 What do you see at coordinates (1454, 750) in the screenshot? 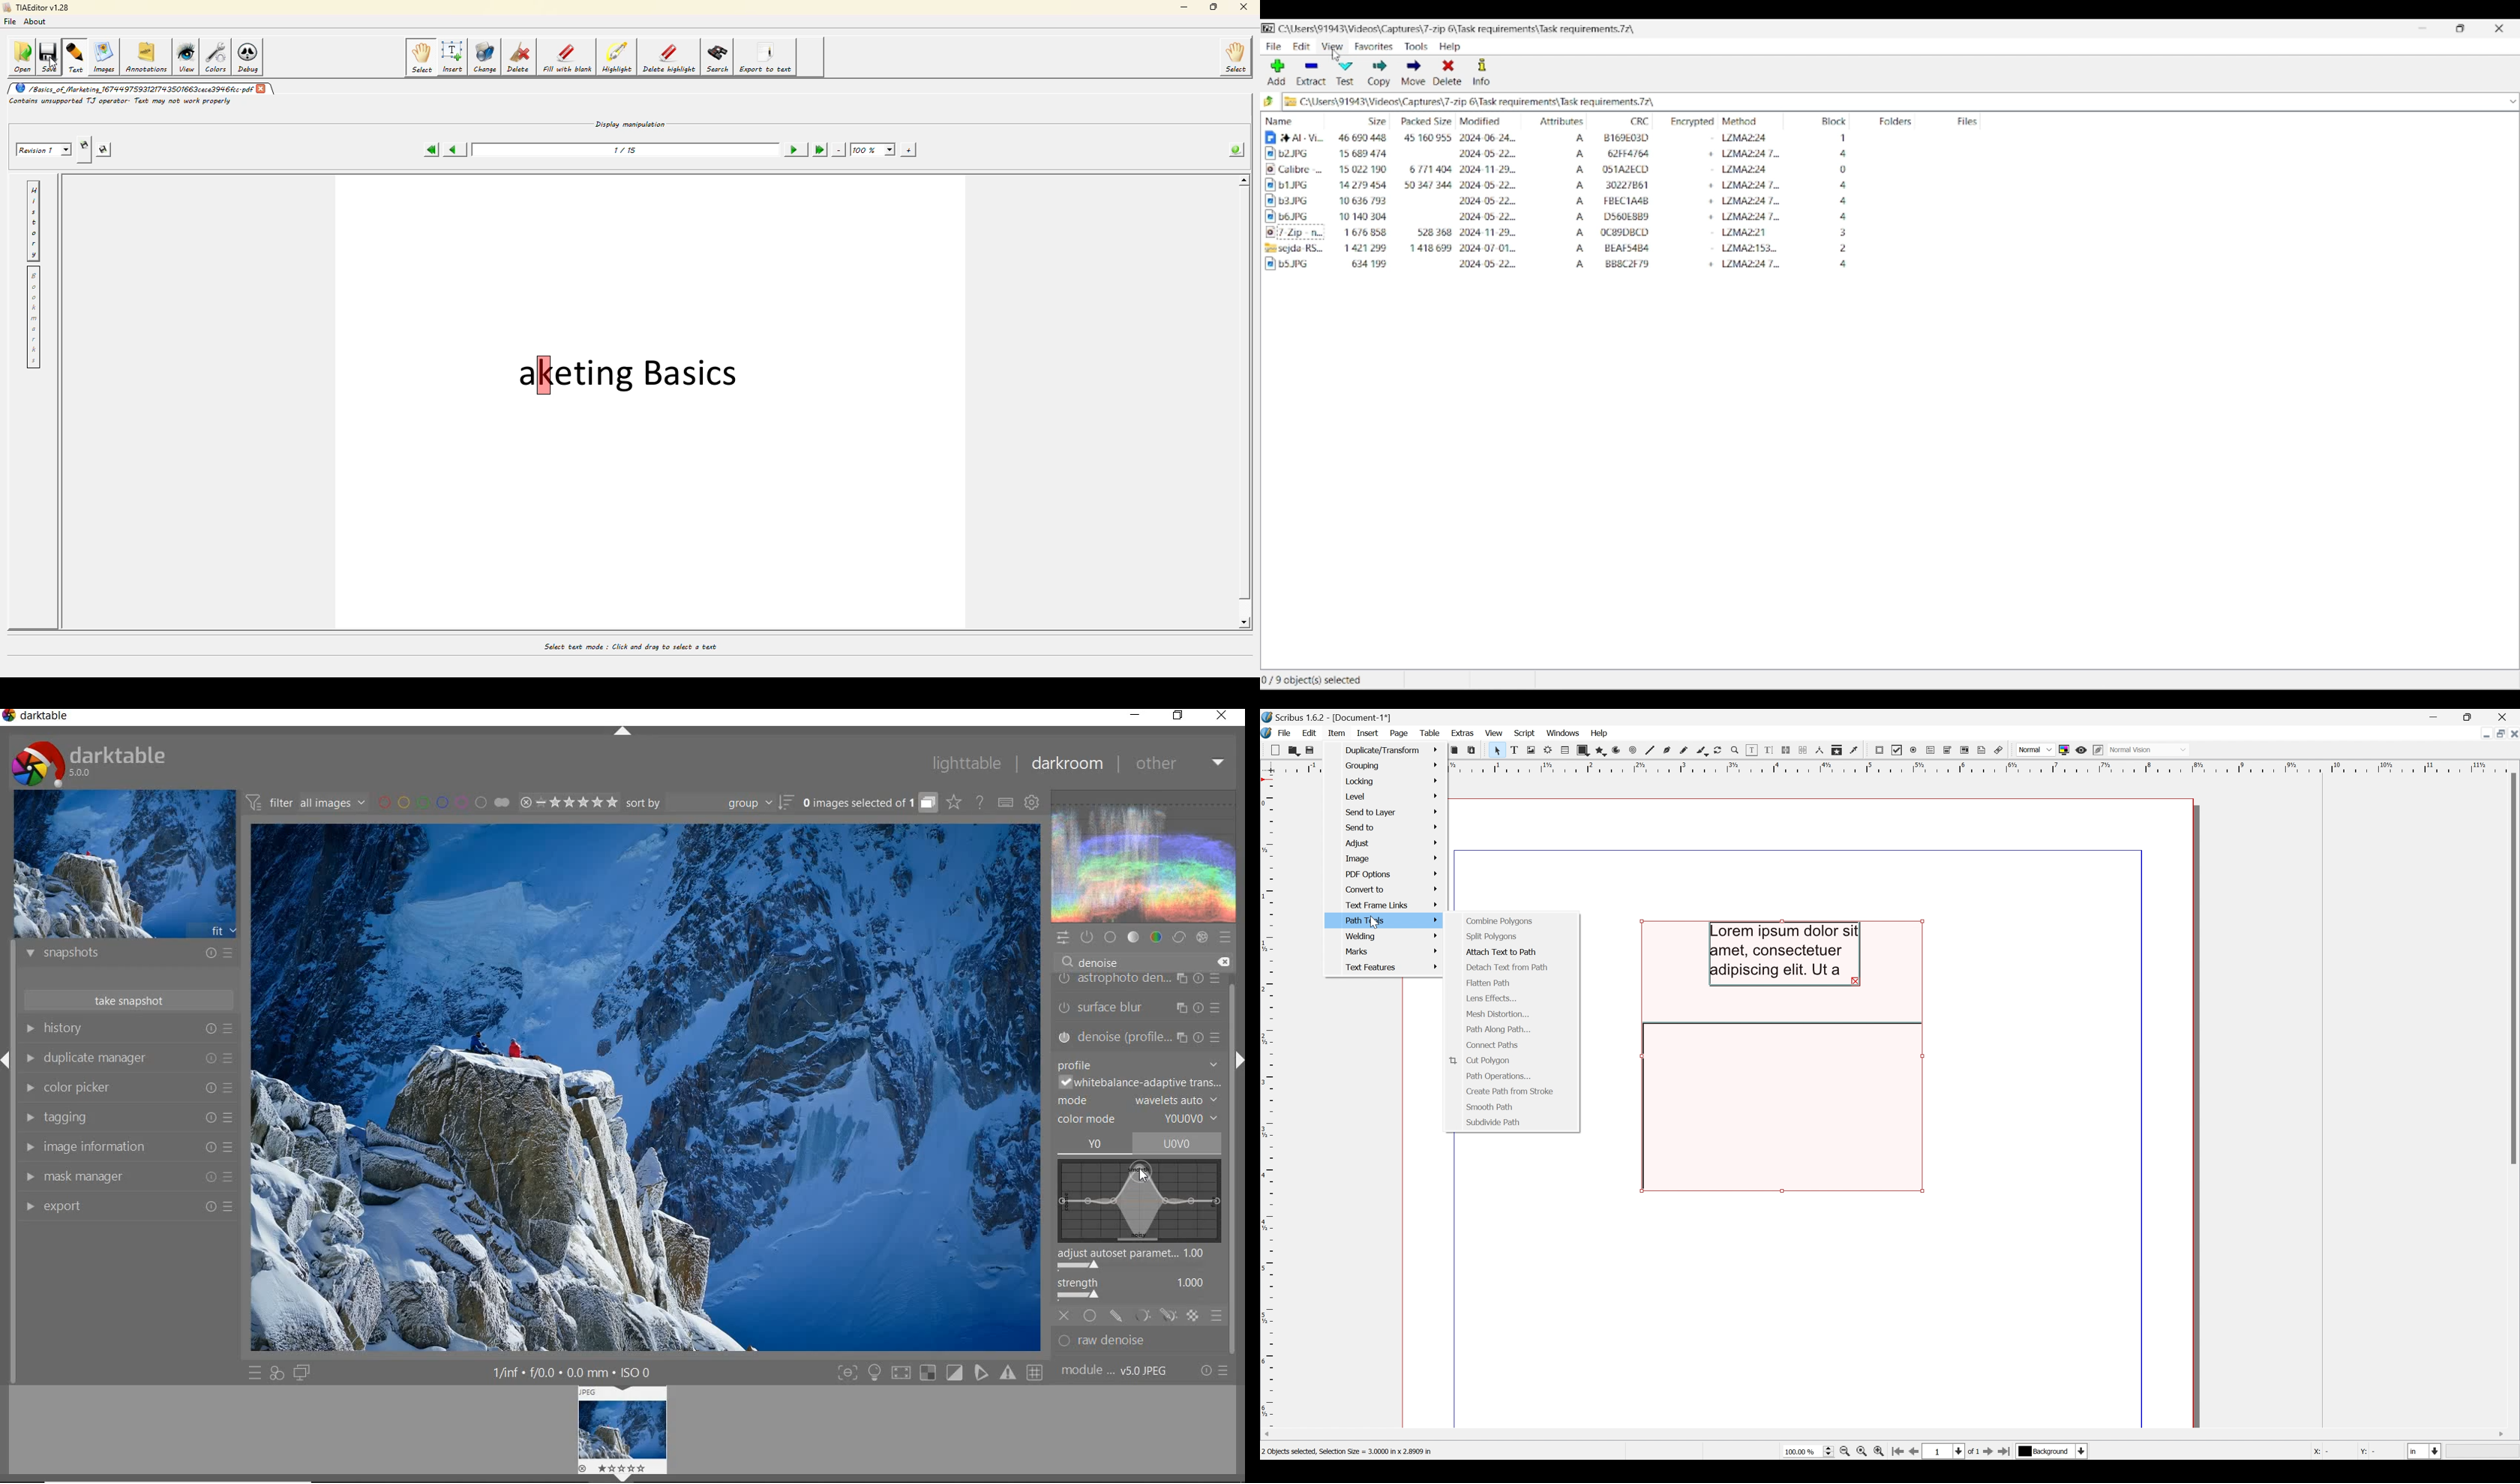
I see `Copy` at bounding box center [1454, 750].